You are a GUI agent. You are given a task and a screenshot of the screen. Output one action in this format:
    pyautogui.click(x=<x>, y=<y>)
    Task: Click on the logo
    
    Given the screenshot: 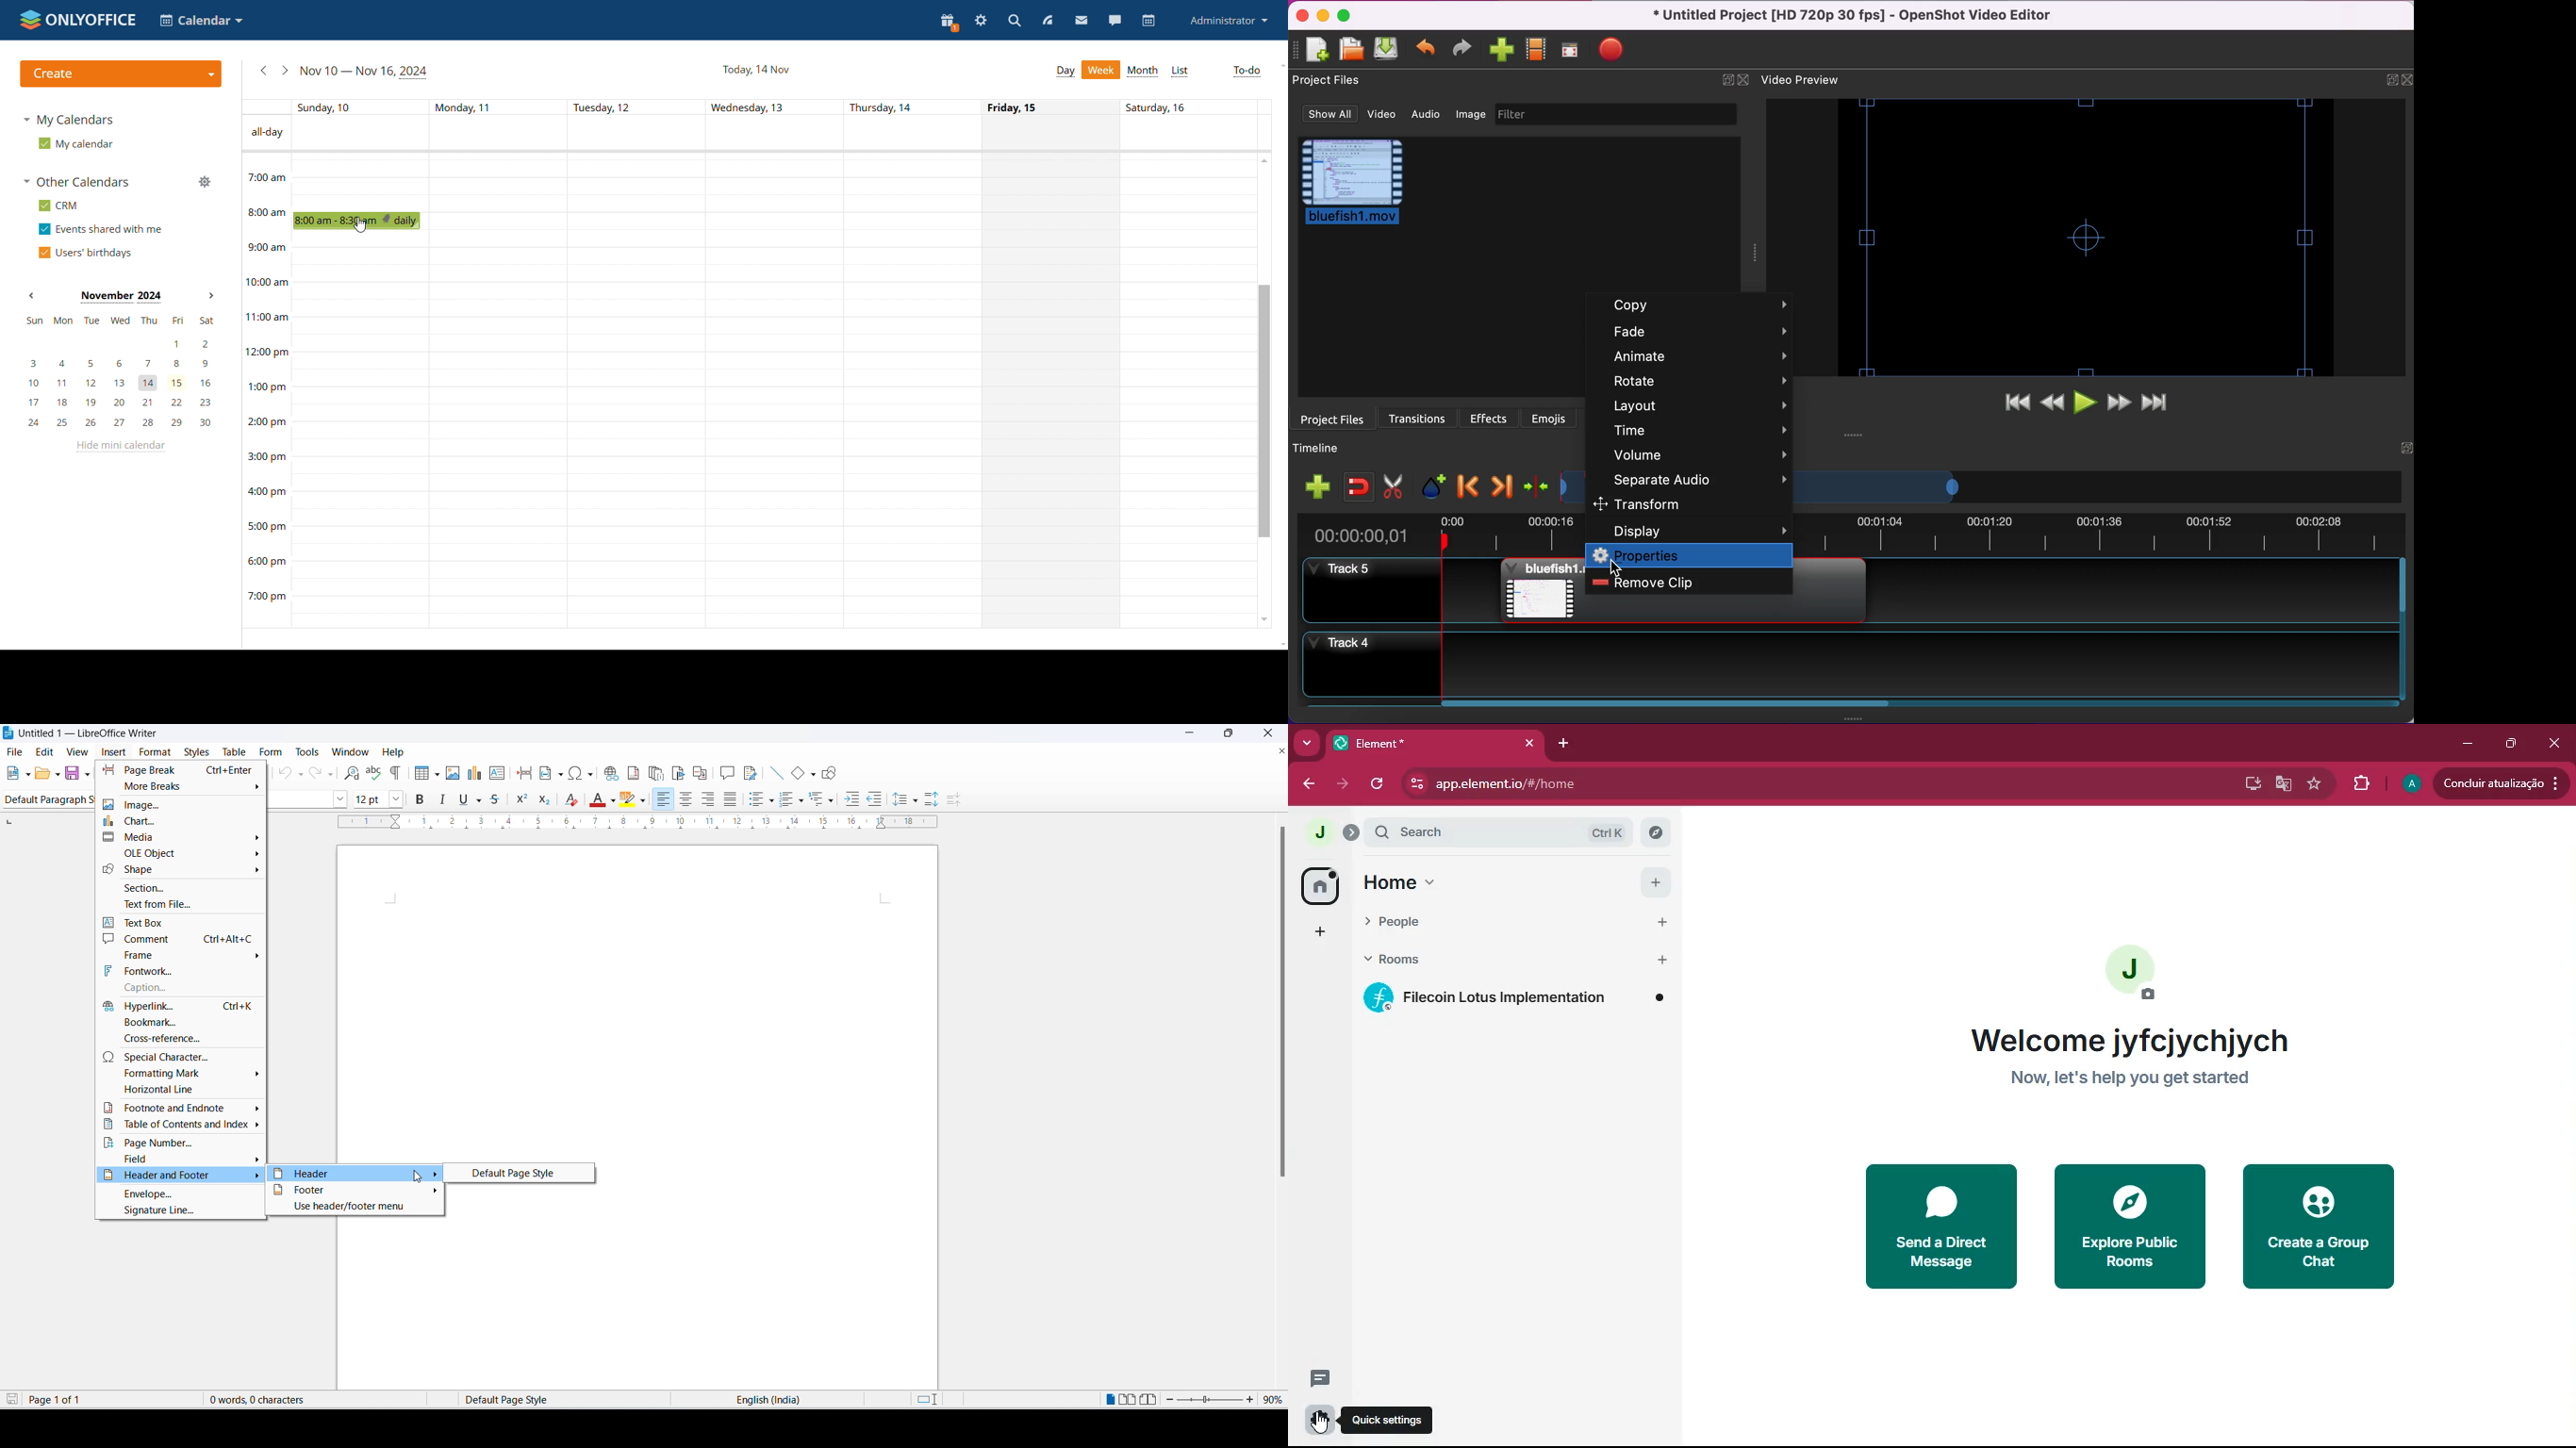 What is the action you would take?
    pyautogui.click(x=78, y=19)
    